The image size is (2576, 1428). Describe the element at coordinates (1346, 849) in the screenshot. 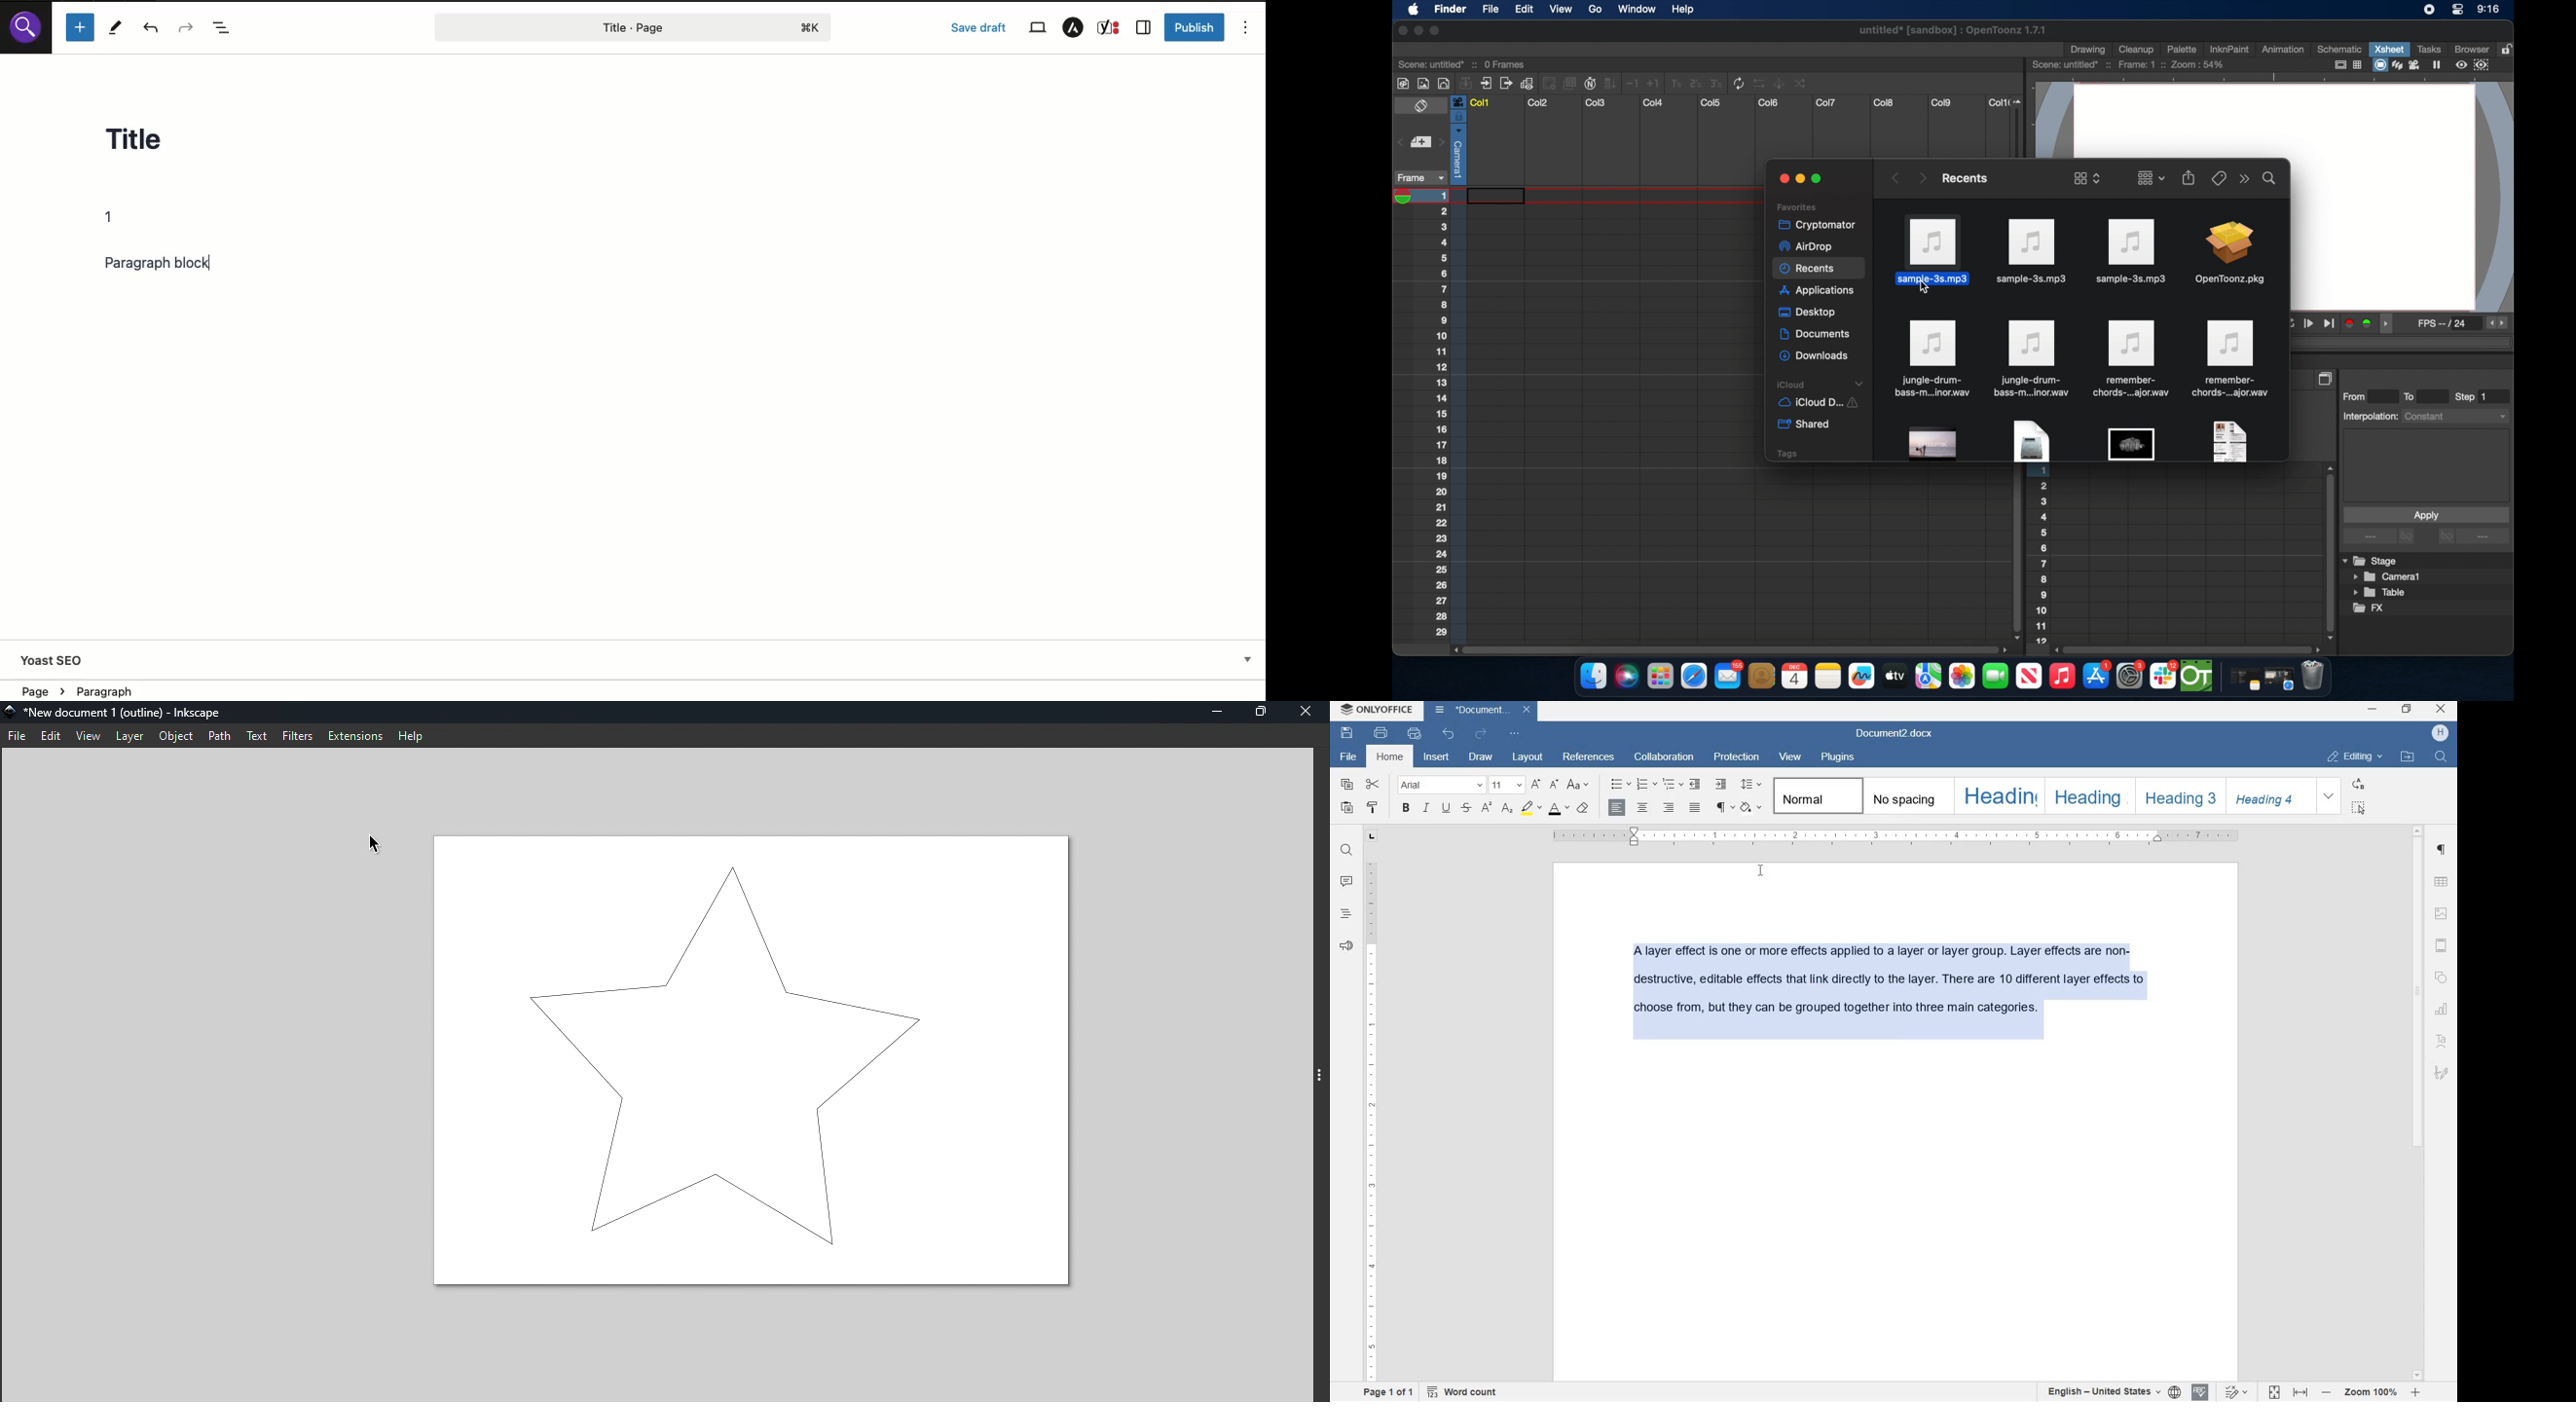

I see `find` at that location.